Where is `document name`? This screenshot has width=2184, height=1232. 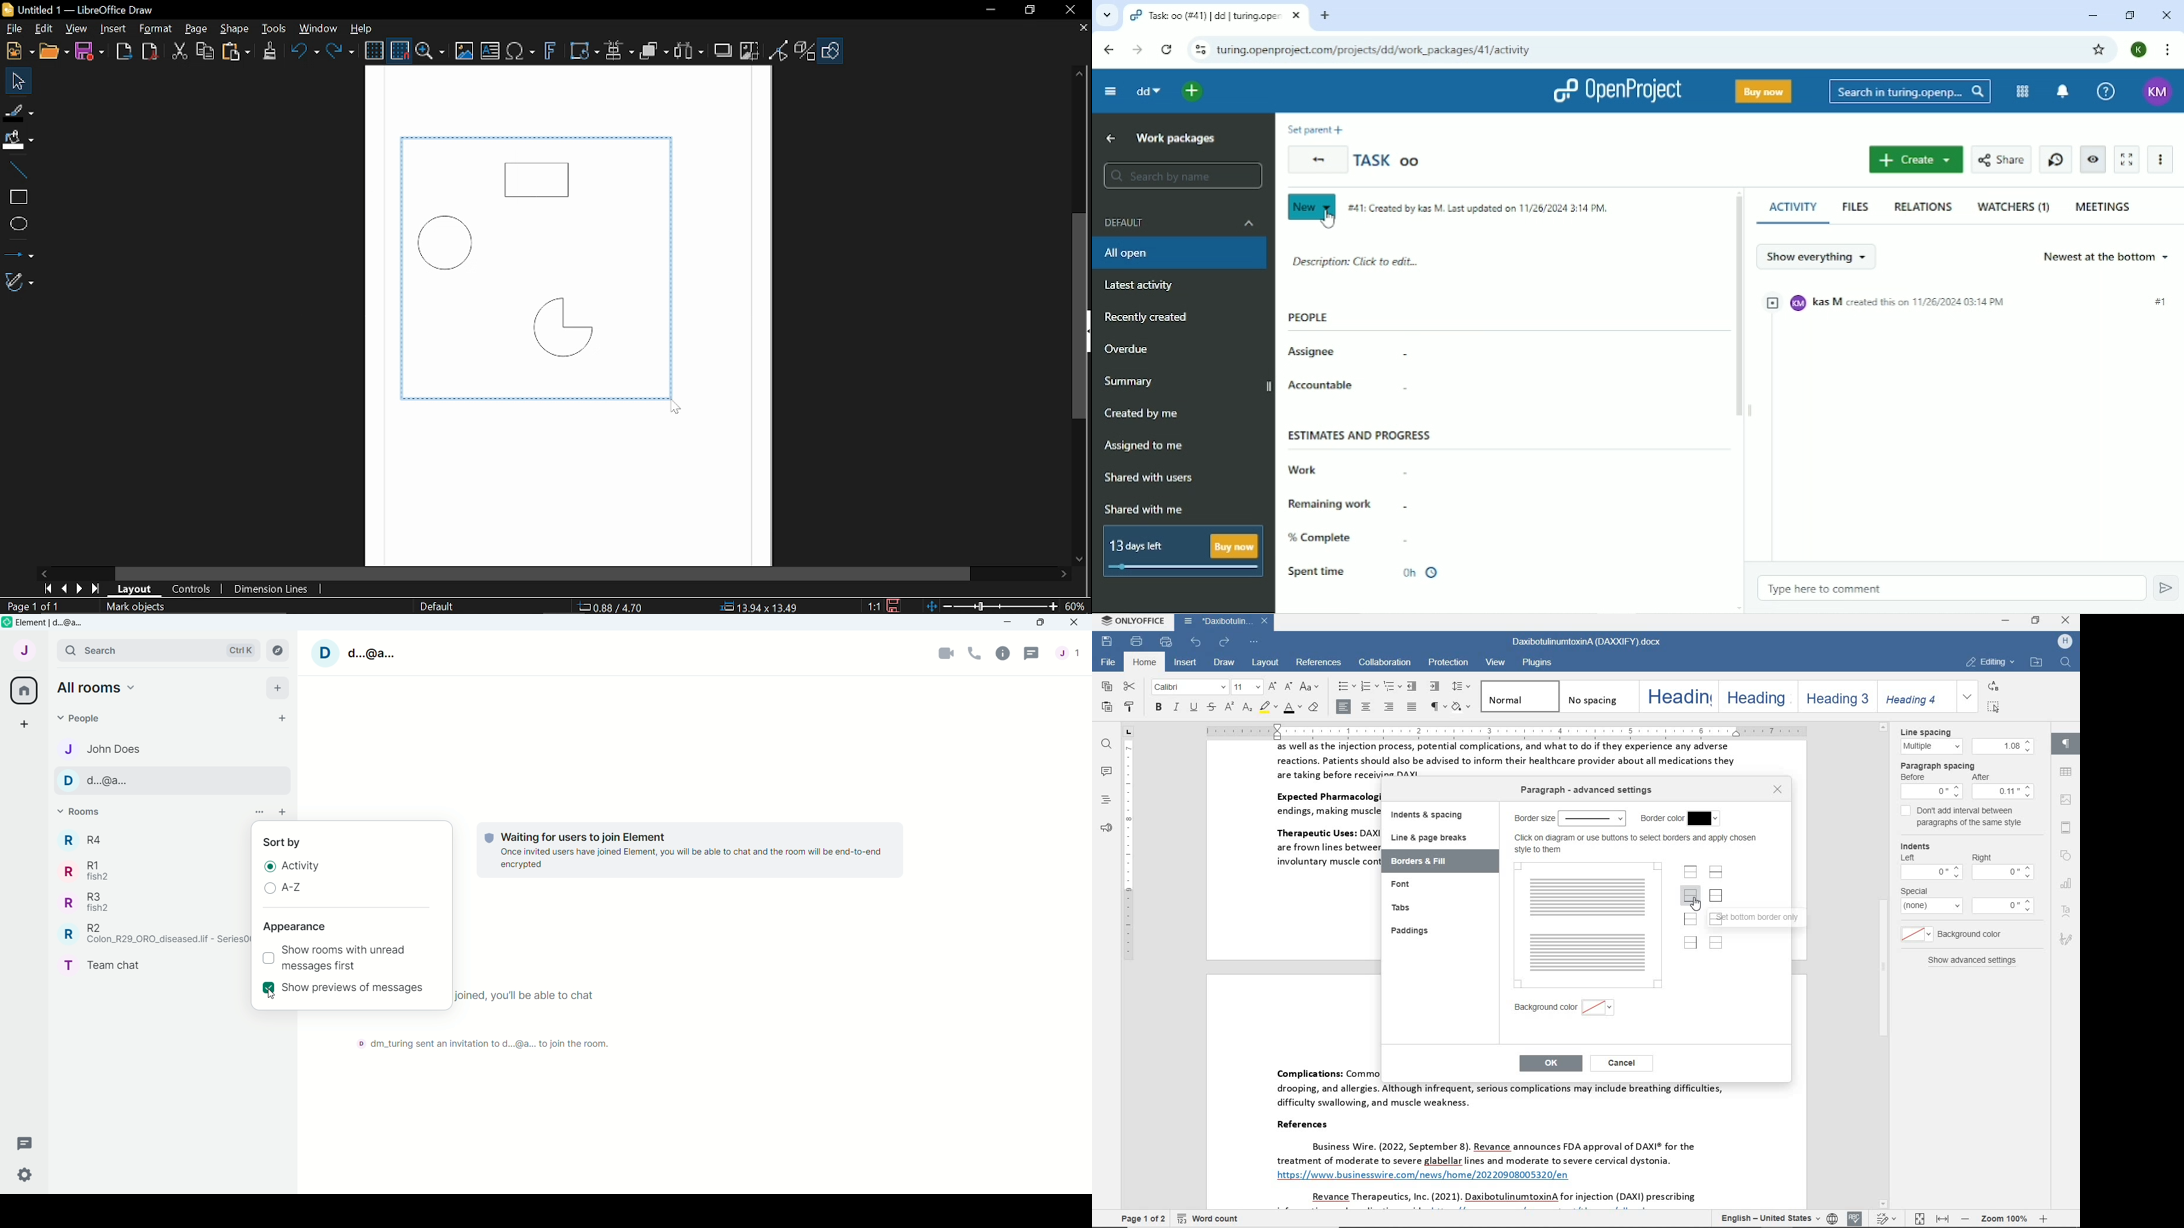
document name is located at coordinates (1585, 643).